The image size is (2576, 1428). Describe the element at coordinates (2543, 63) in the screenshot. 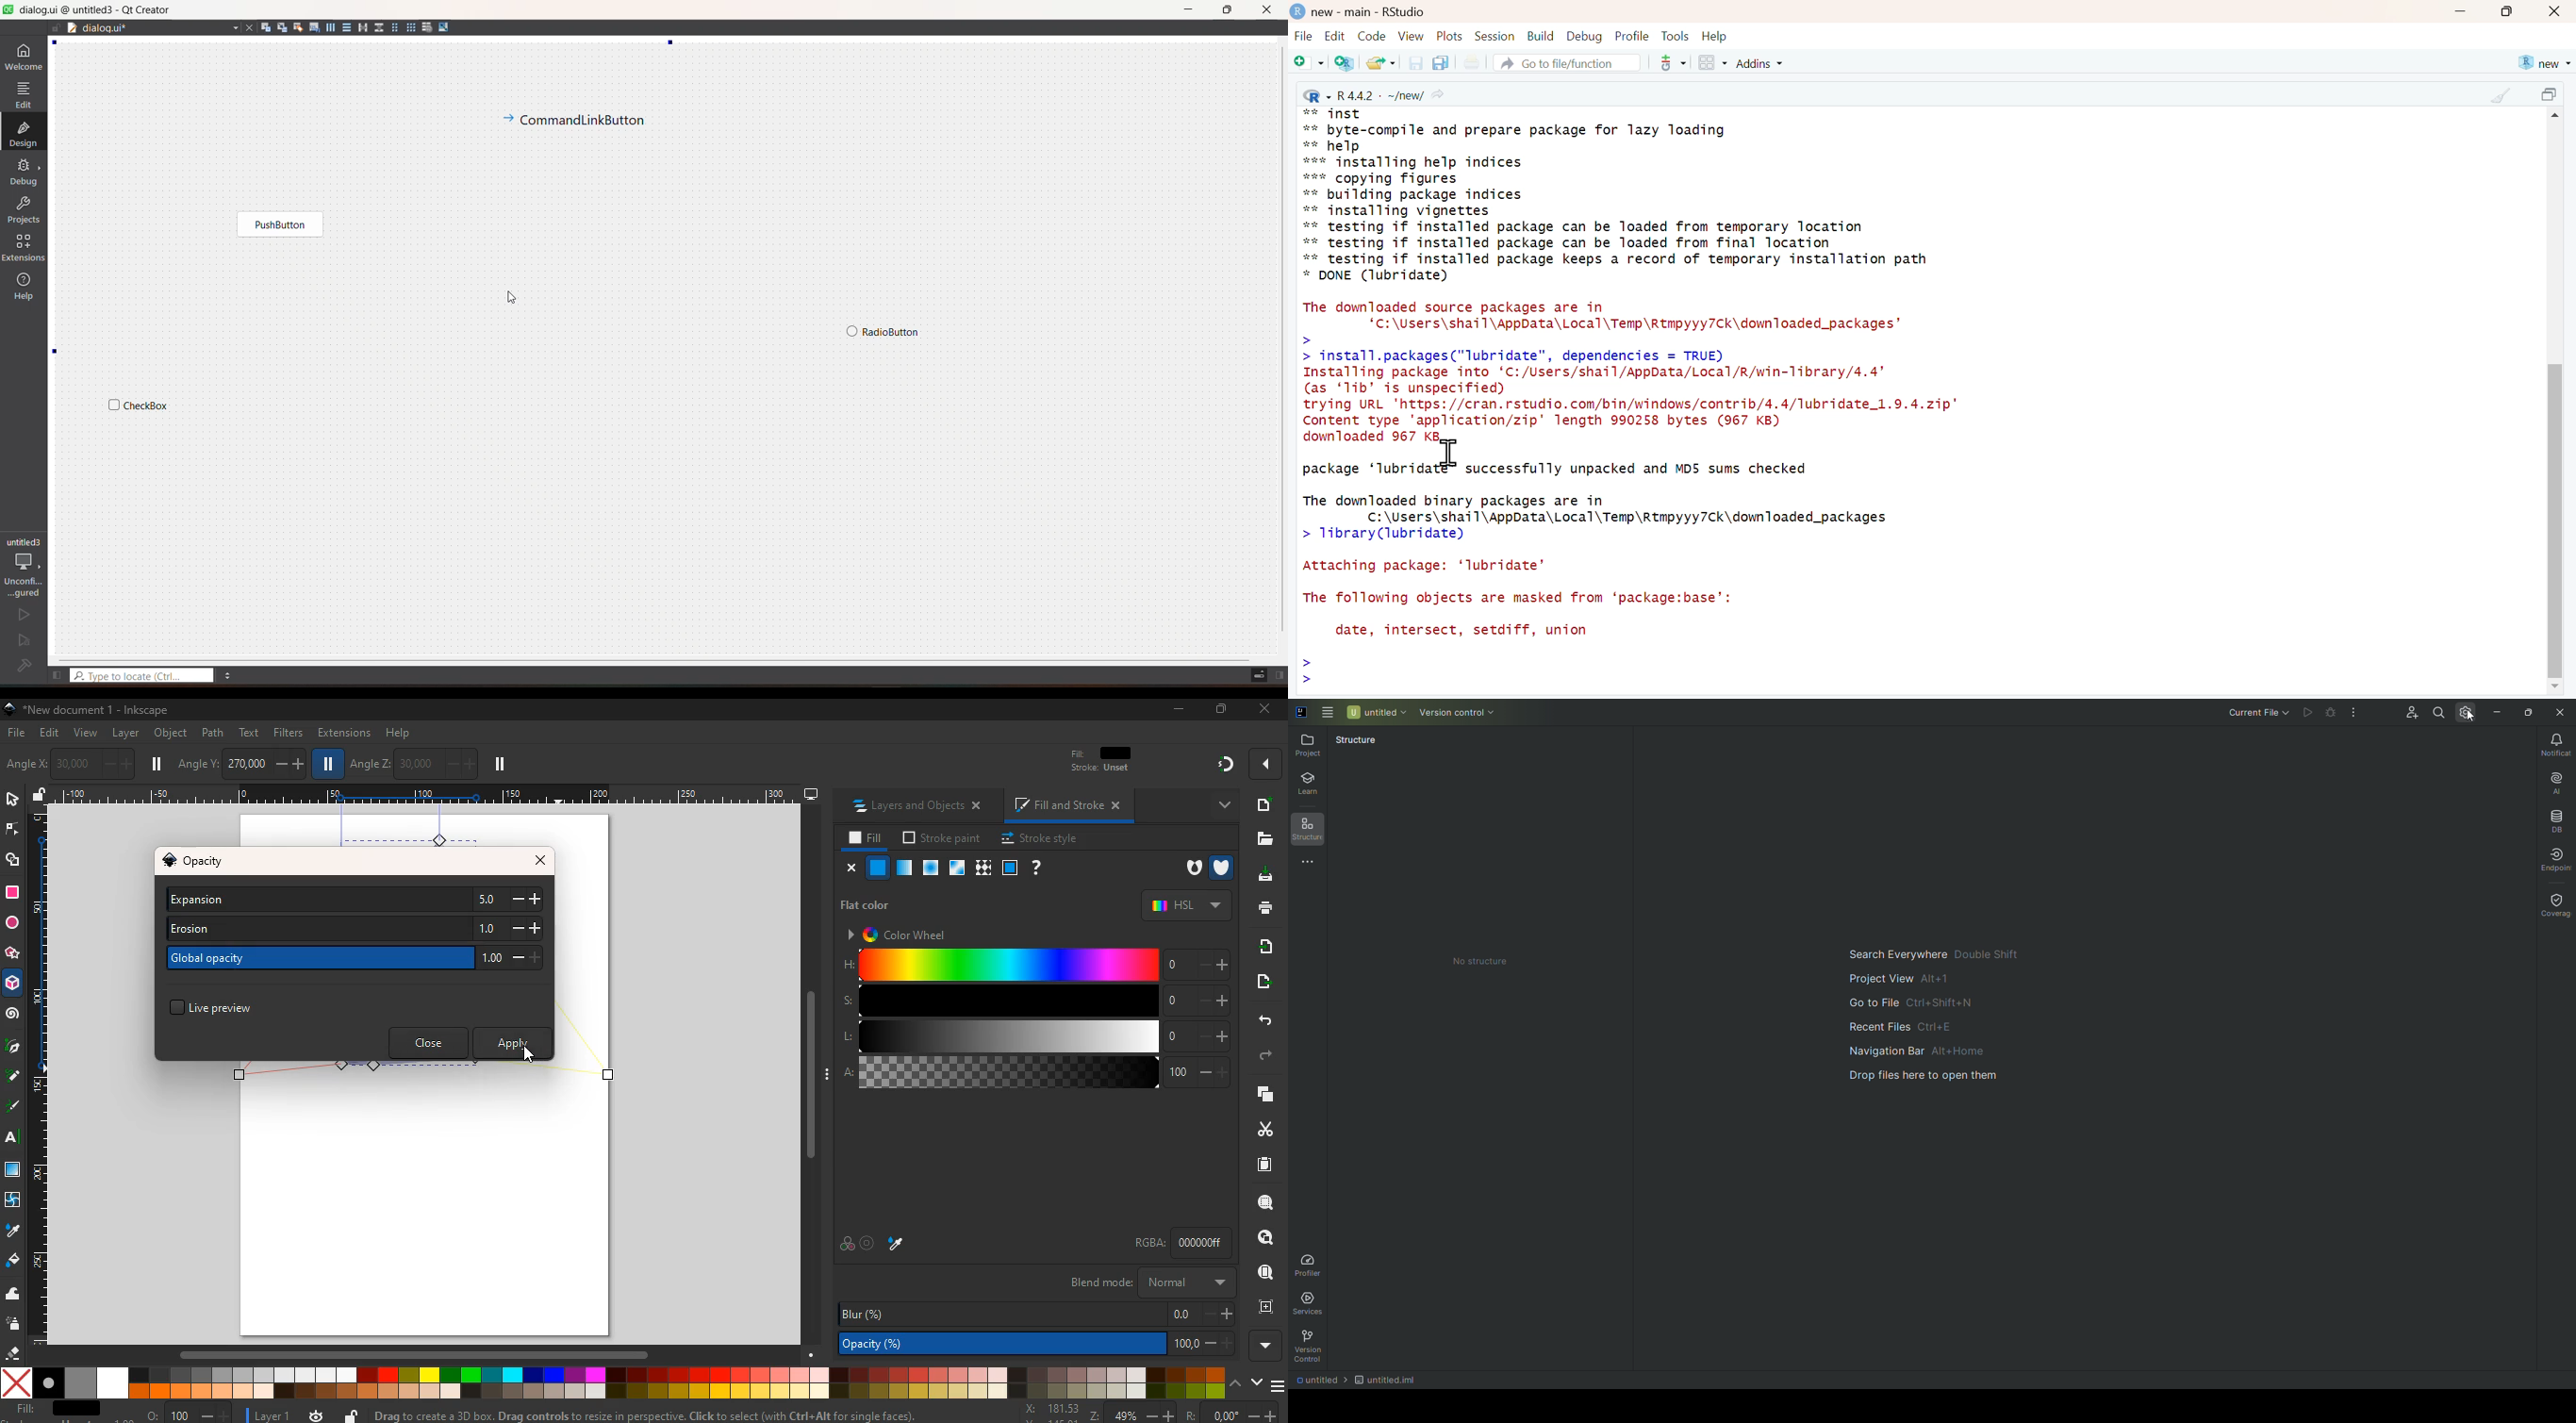

I see `new` at that location.